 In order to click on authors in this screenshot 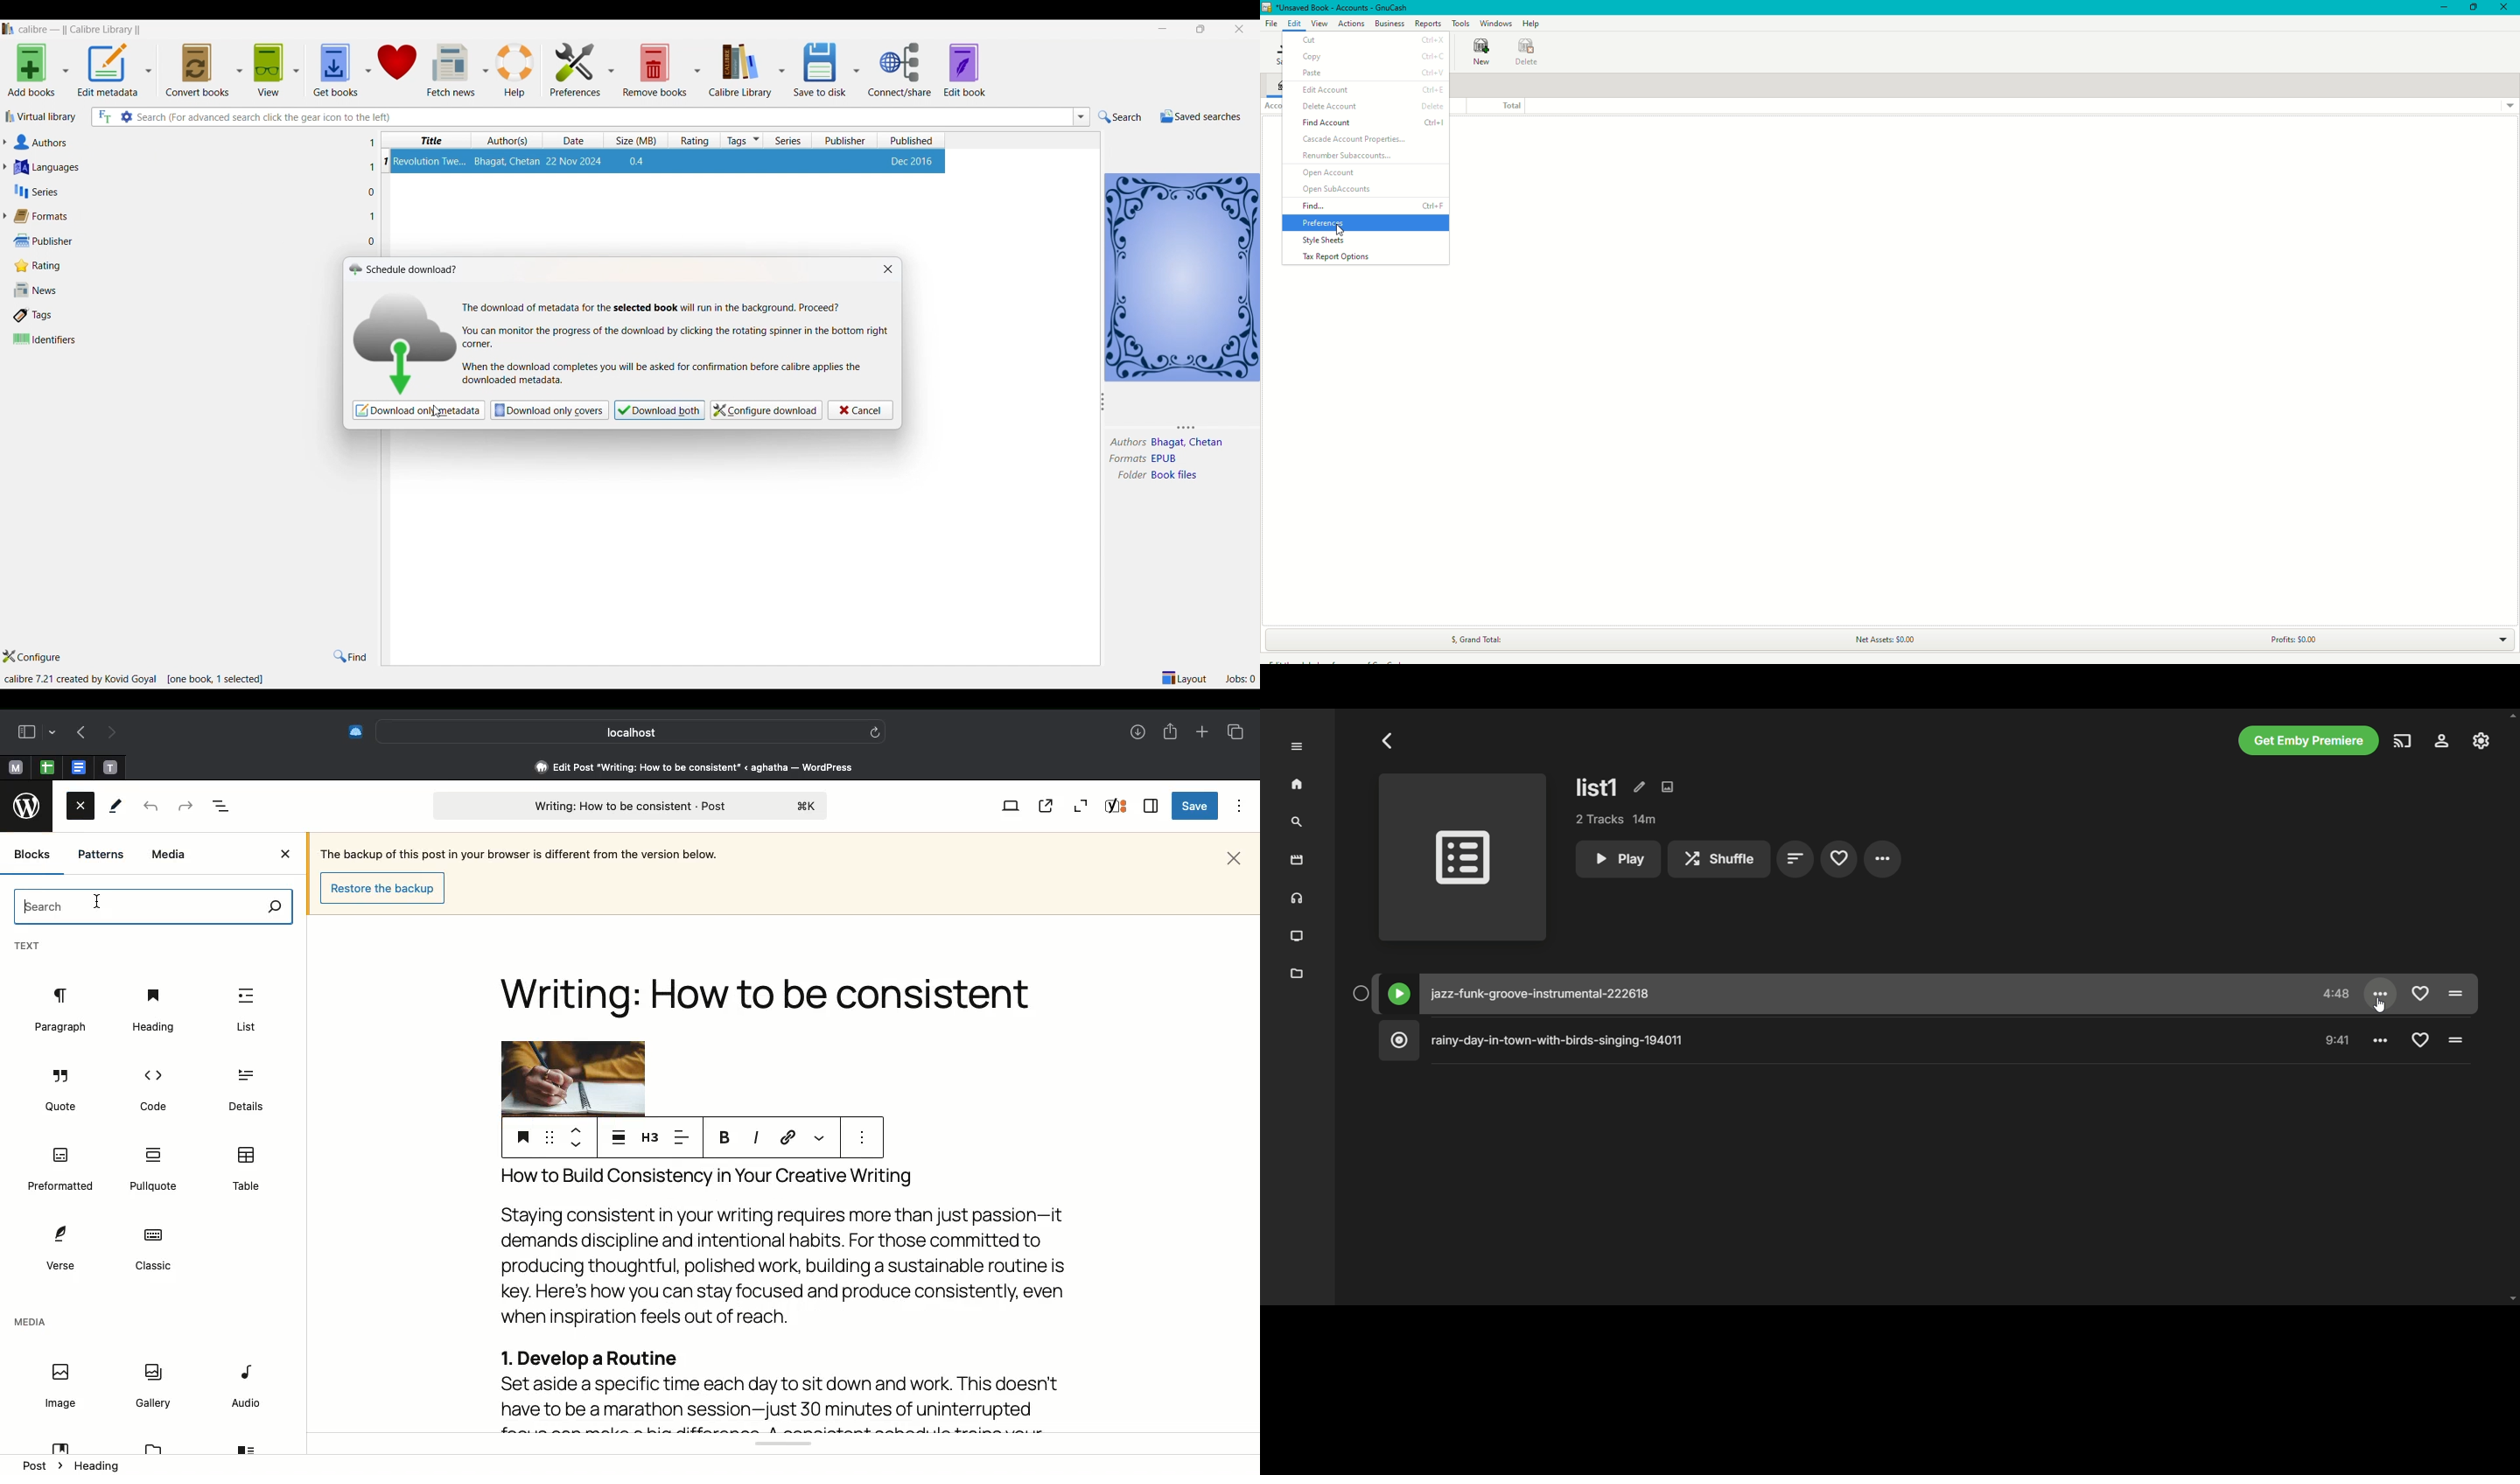, I will do `click(45, 142)`.